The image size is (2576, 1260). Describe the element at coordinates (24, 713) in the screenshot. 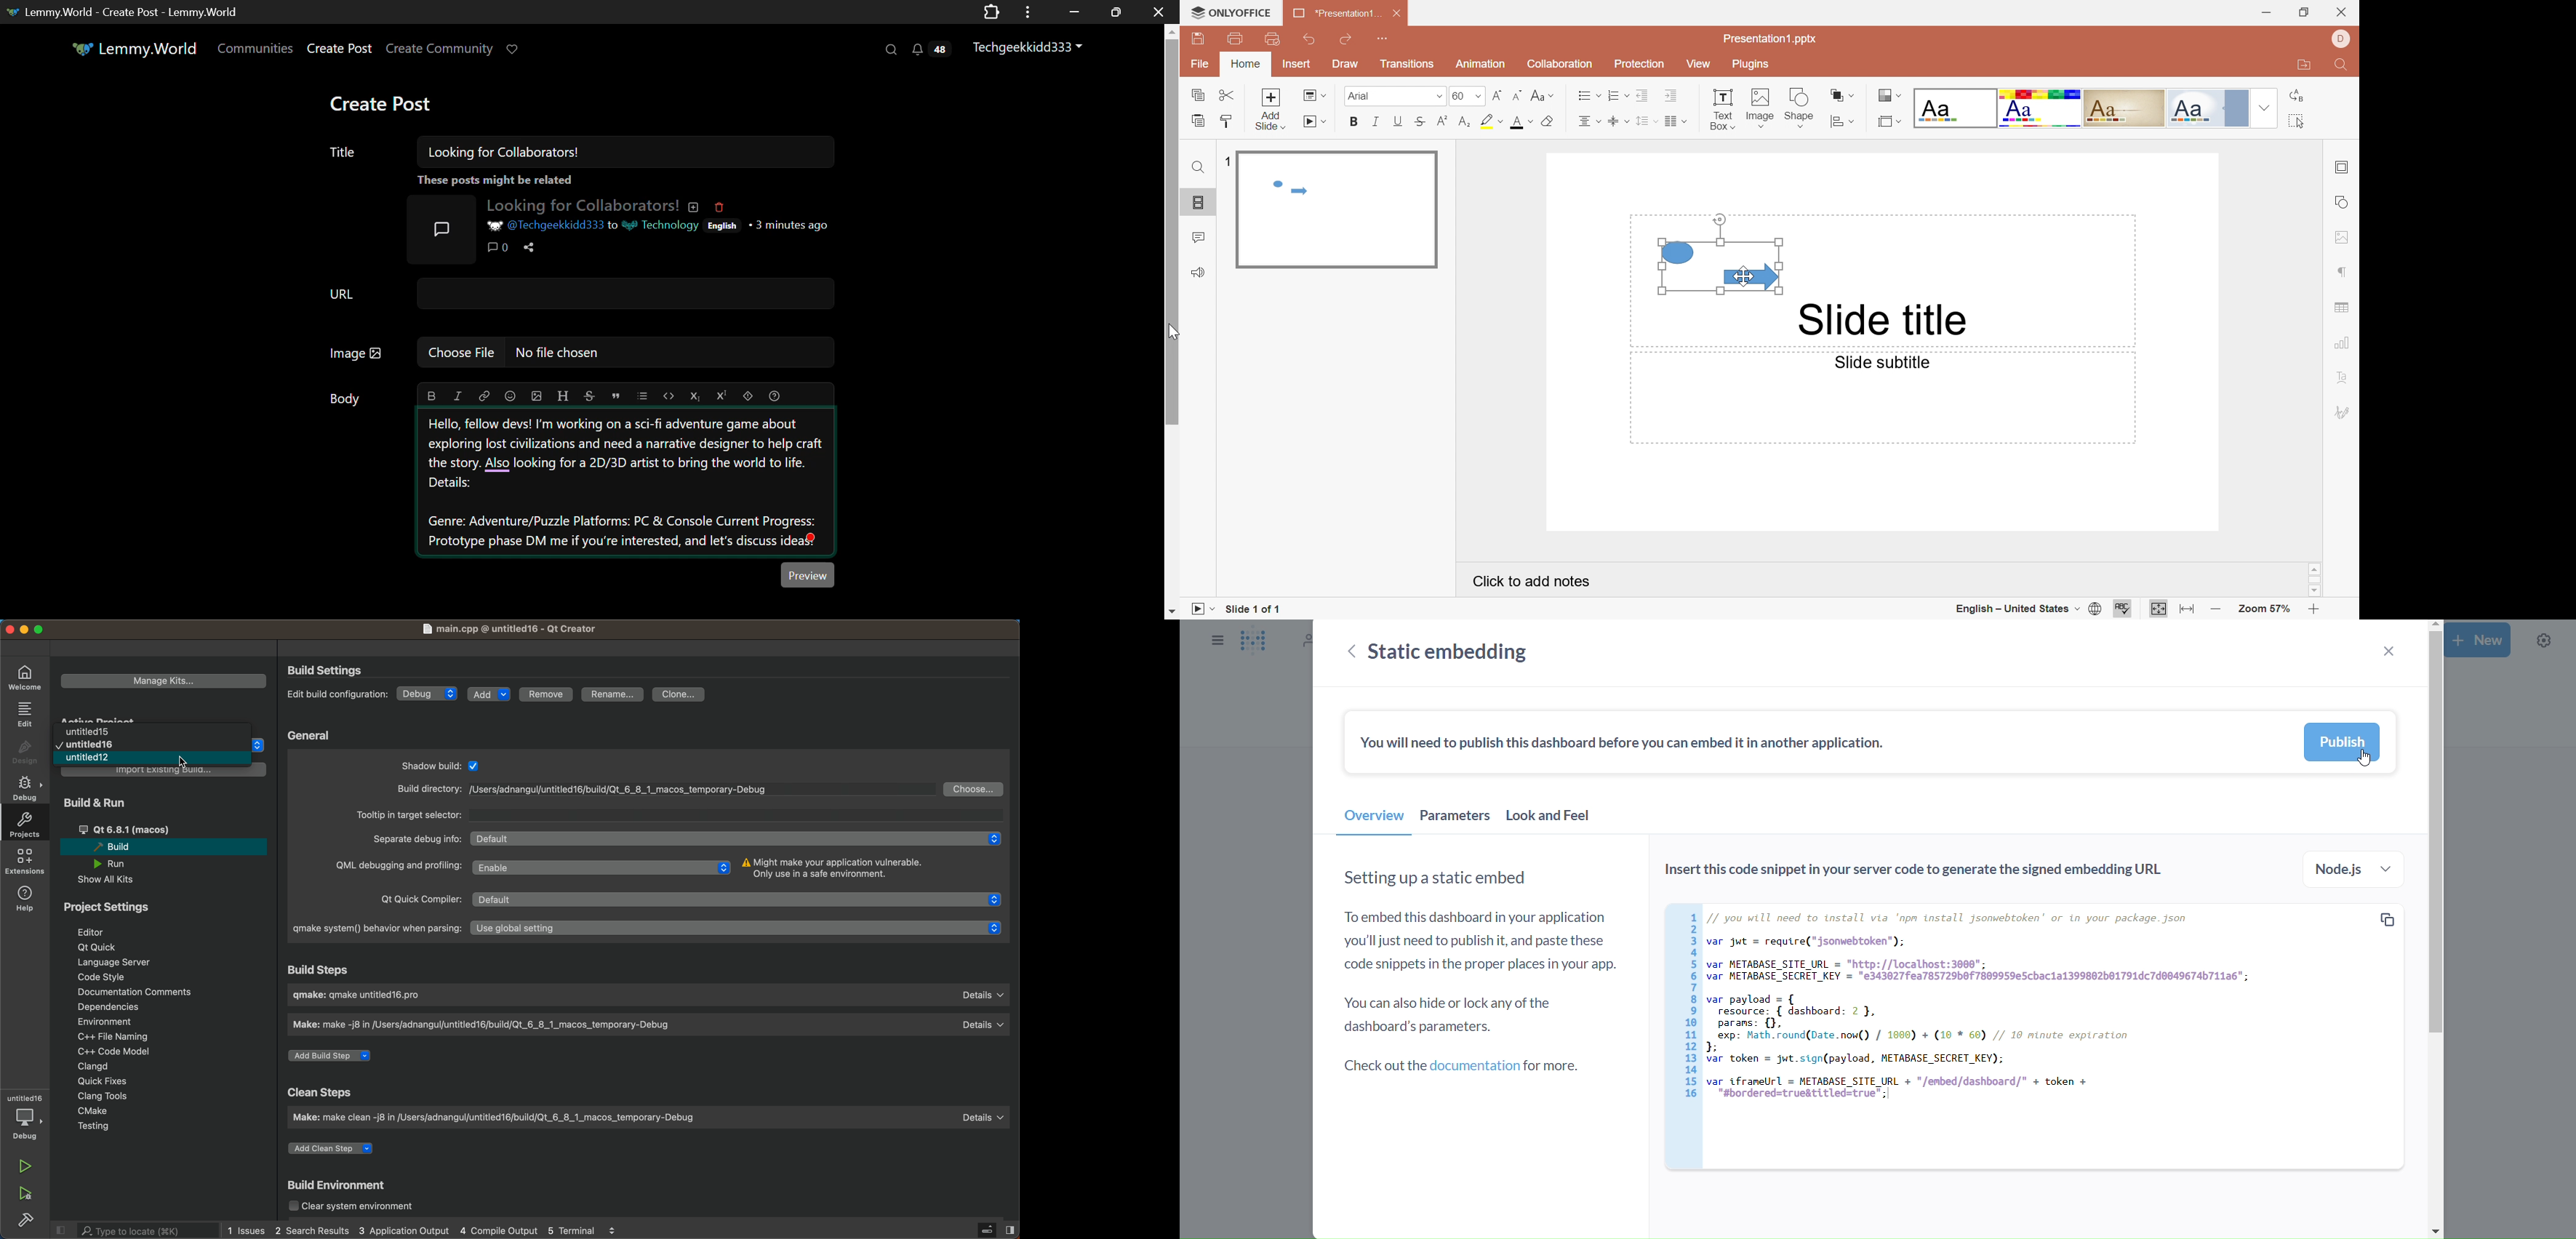

I see `edit` at that location.